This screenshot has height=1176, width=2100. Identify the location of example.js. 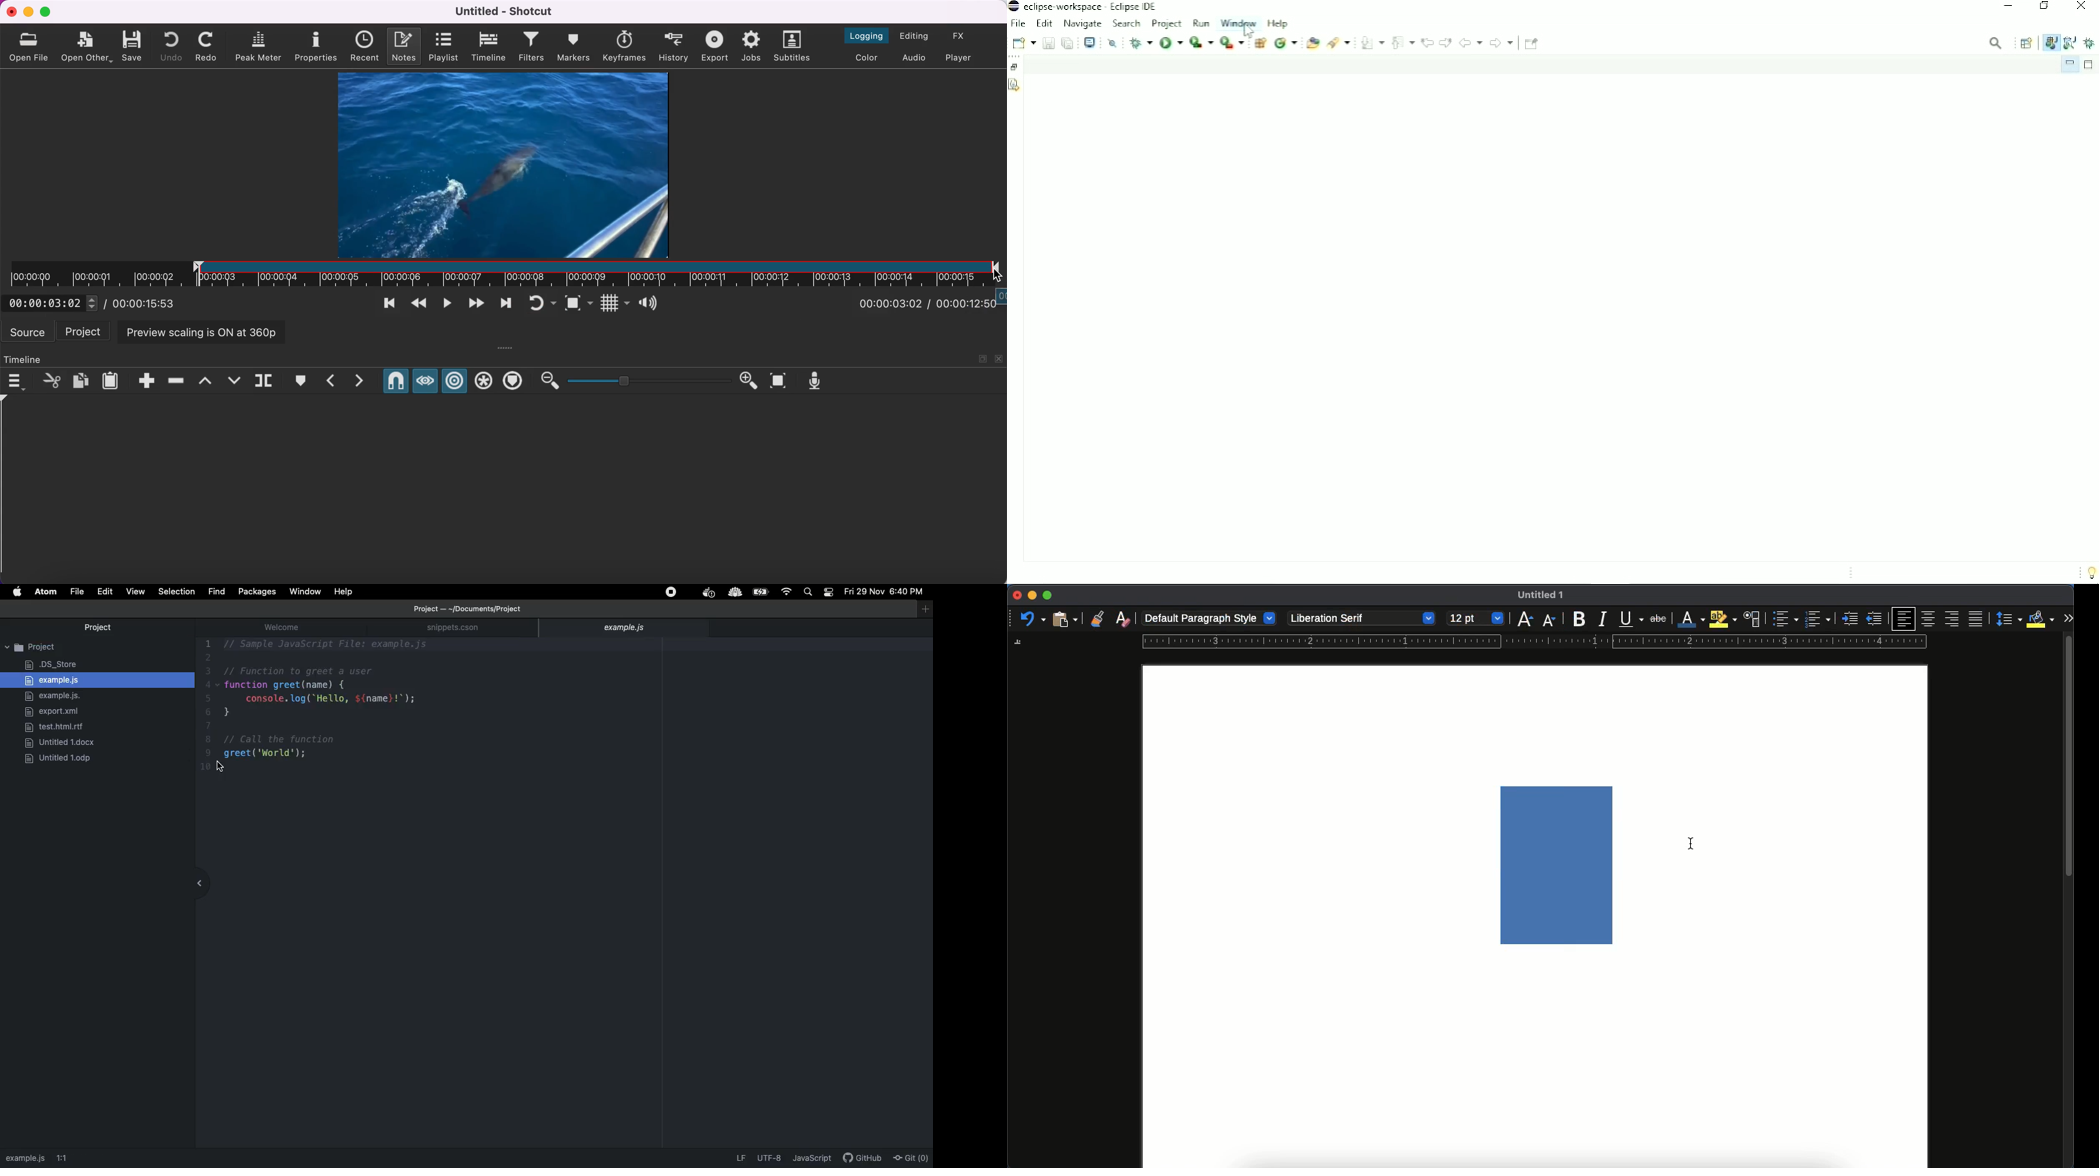
(54, 680).